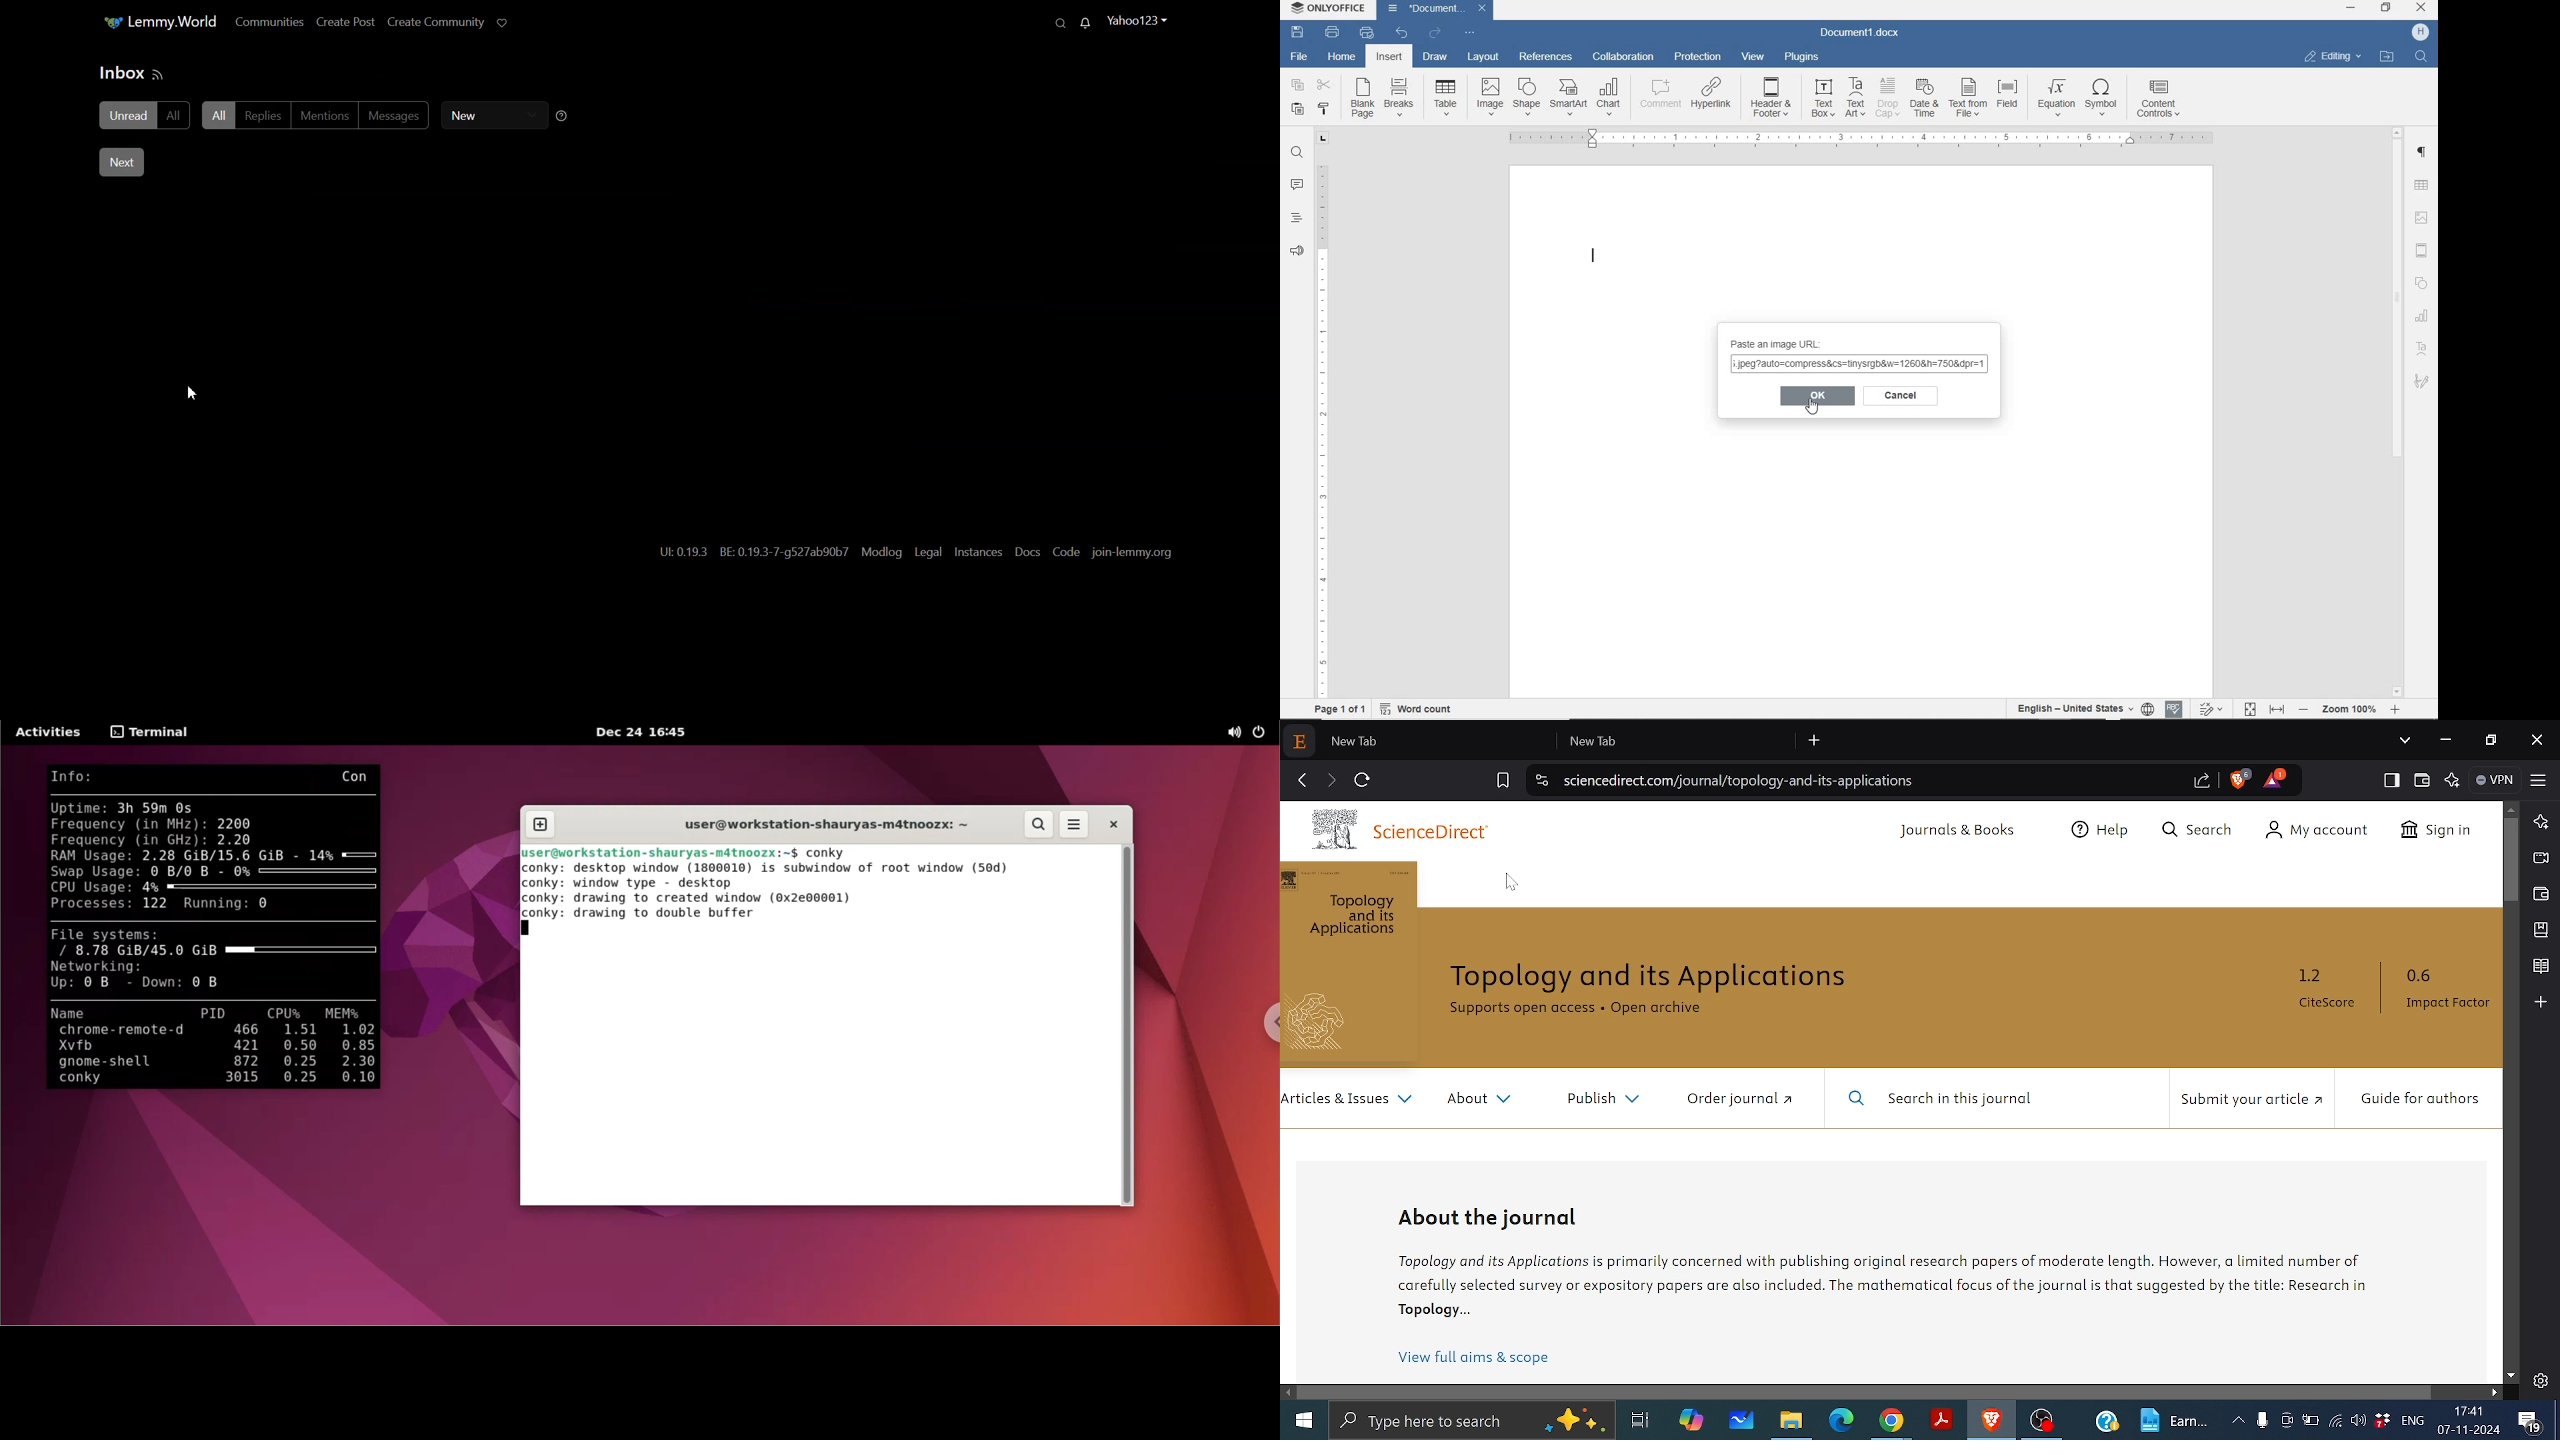  I want to click on print, so click(1331, 33).